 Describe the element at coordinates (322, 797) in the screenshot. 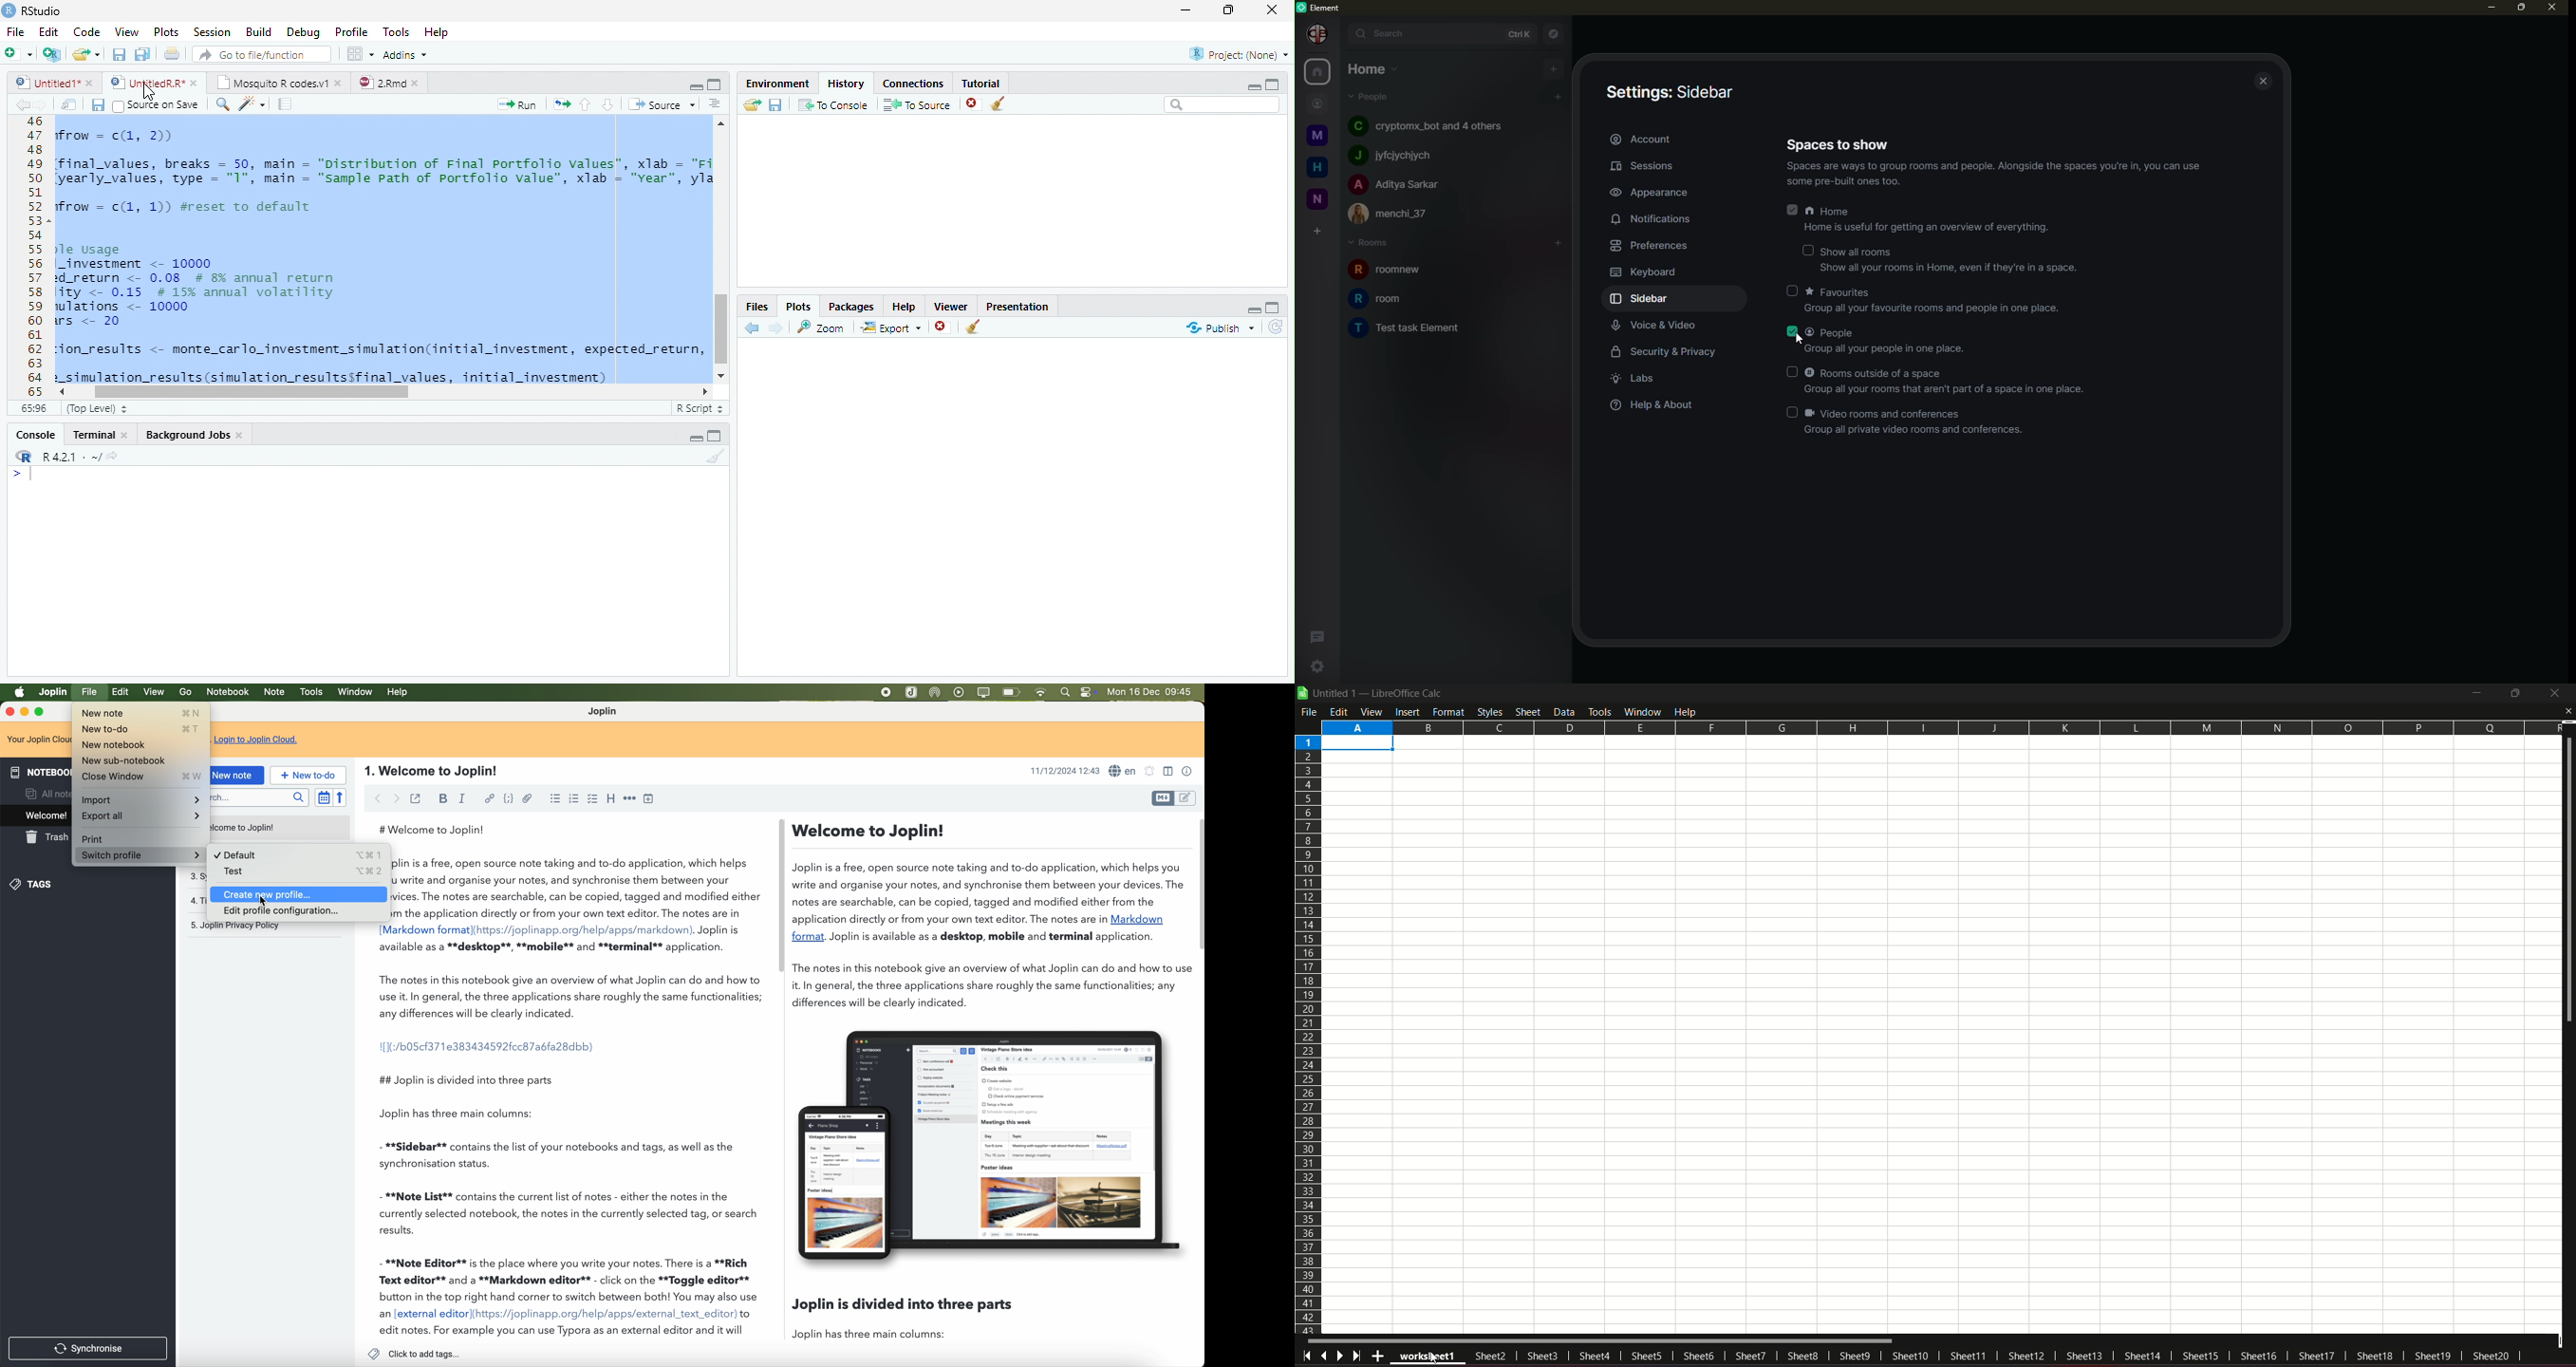

I see `toggle sort order field` at that location.